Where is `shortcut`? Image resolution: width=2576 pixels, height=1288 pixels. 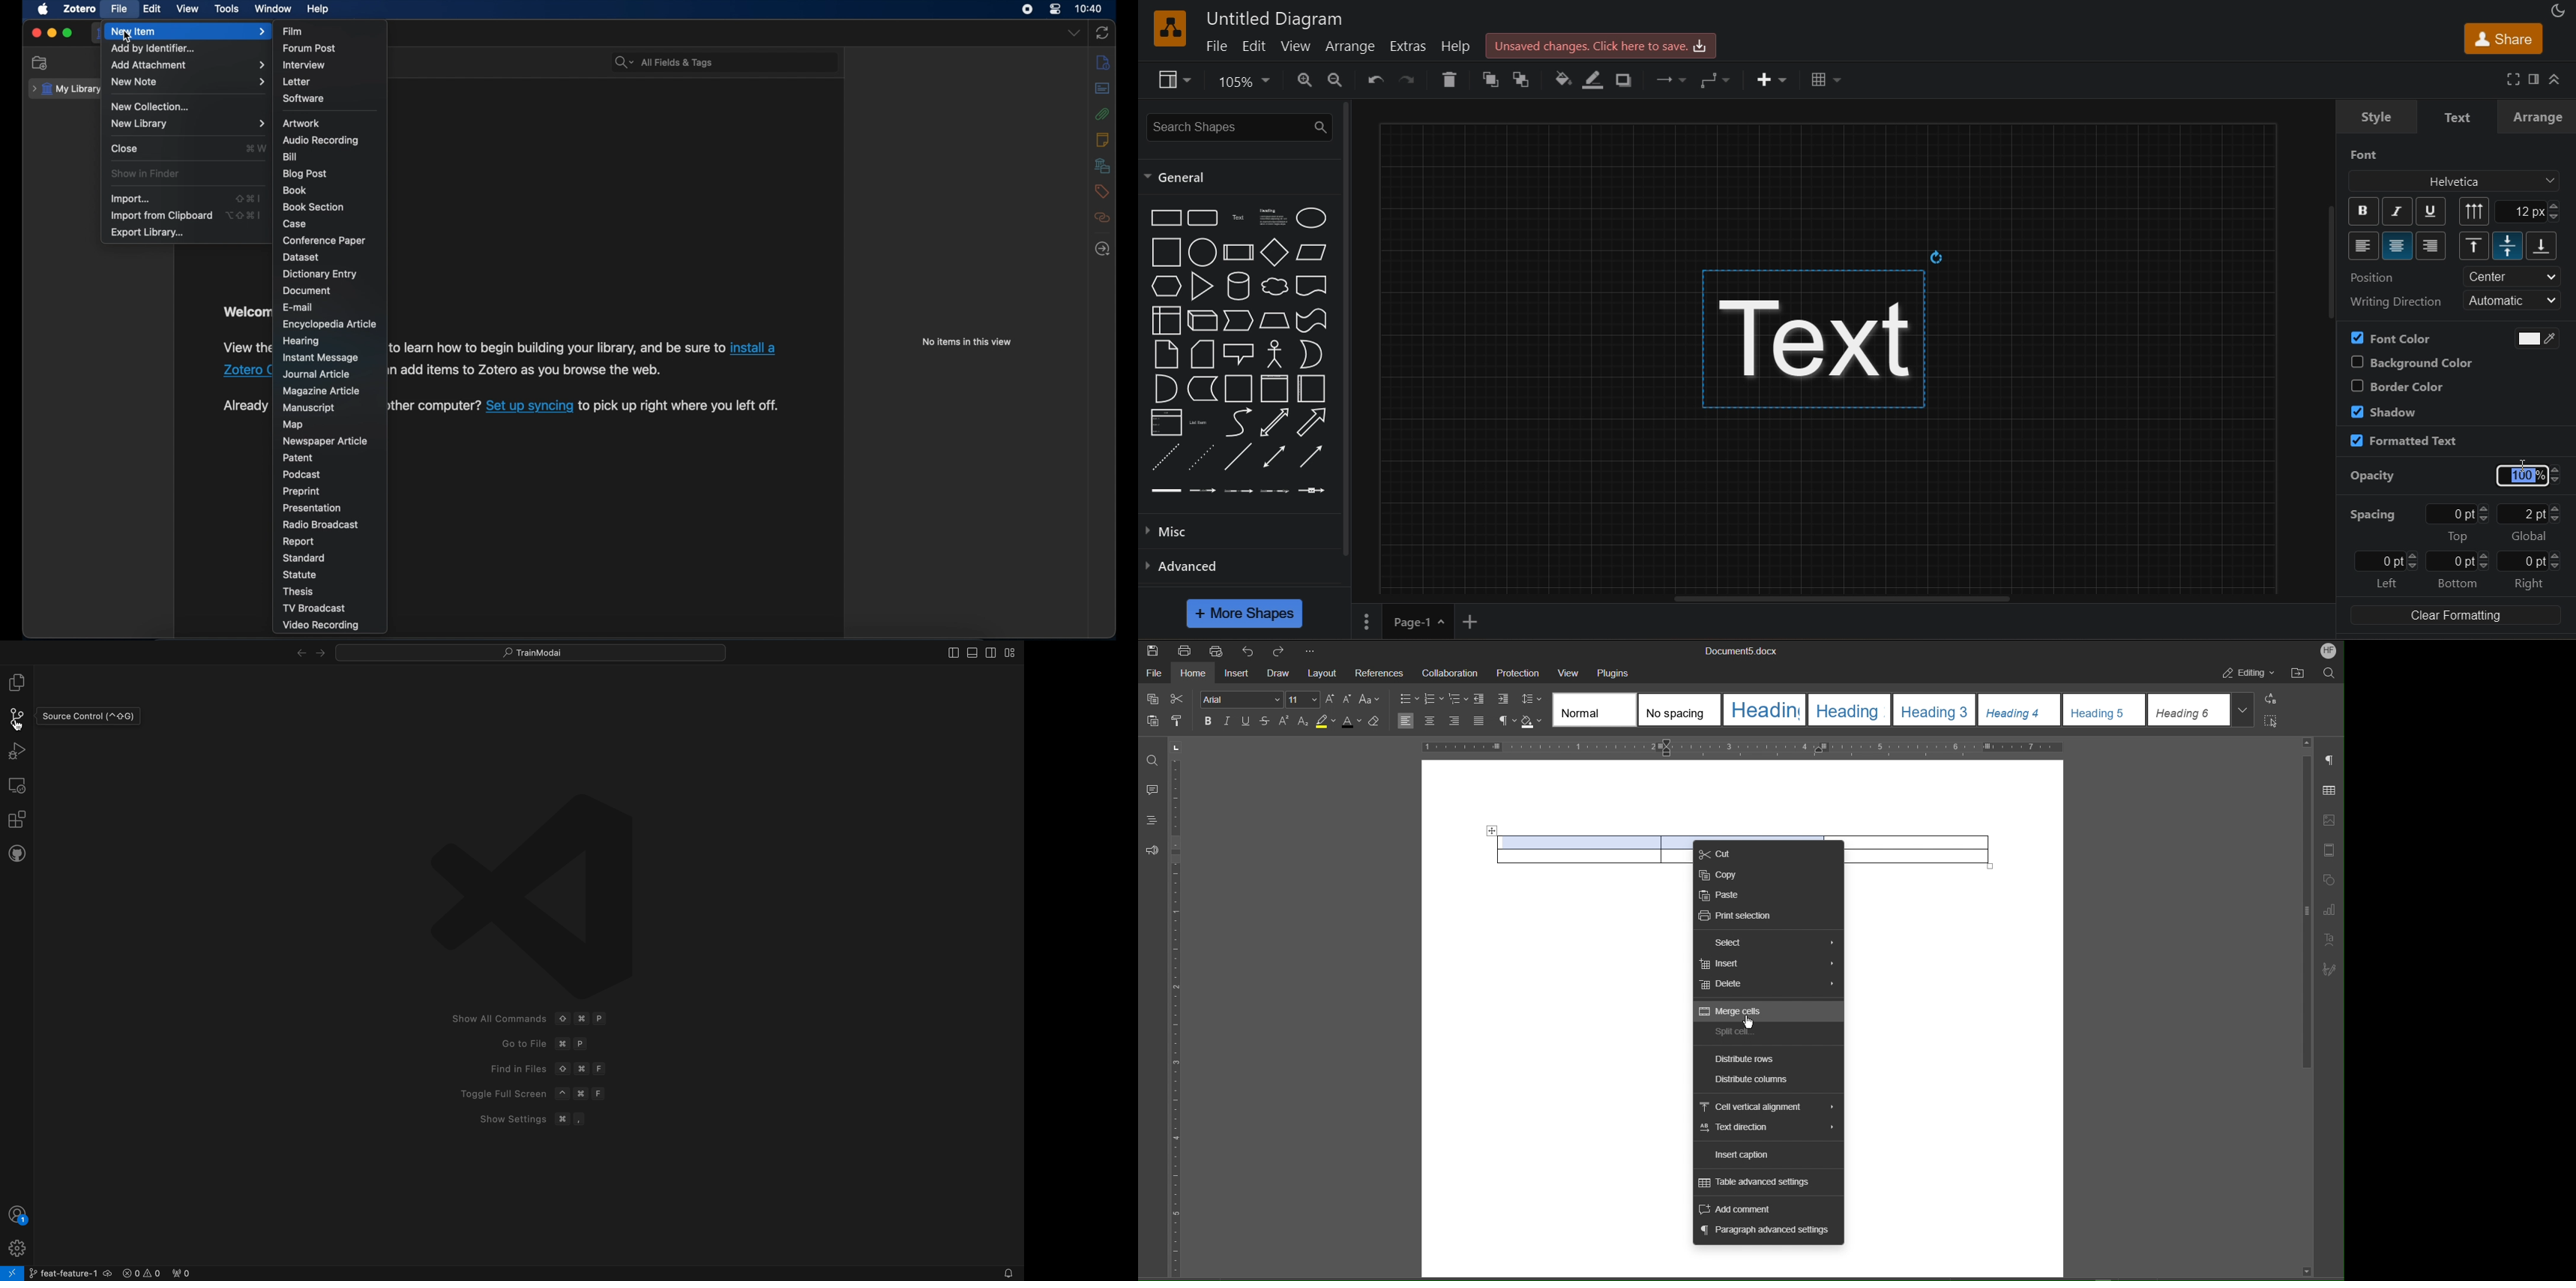 shortcut is located at coordinates (244, 214).